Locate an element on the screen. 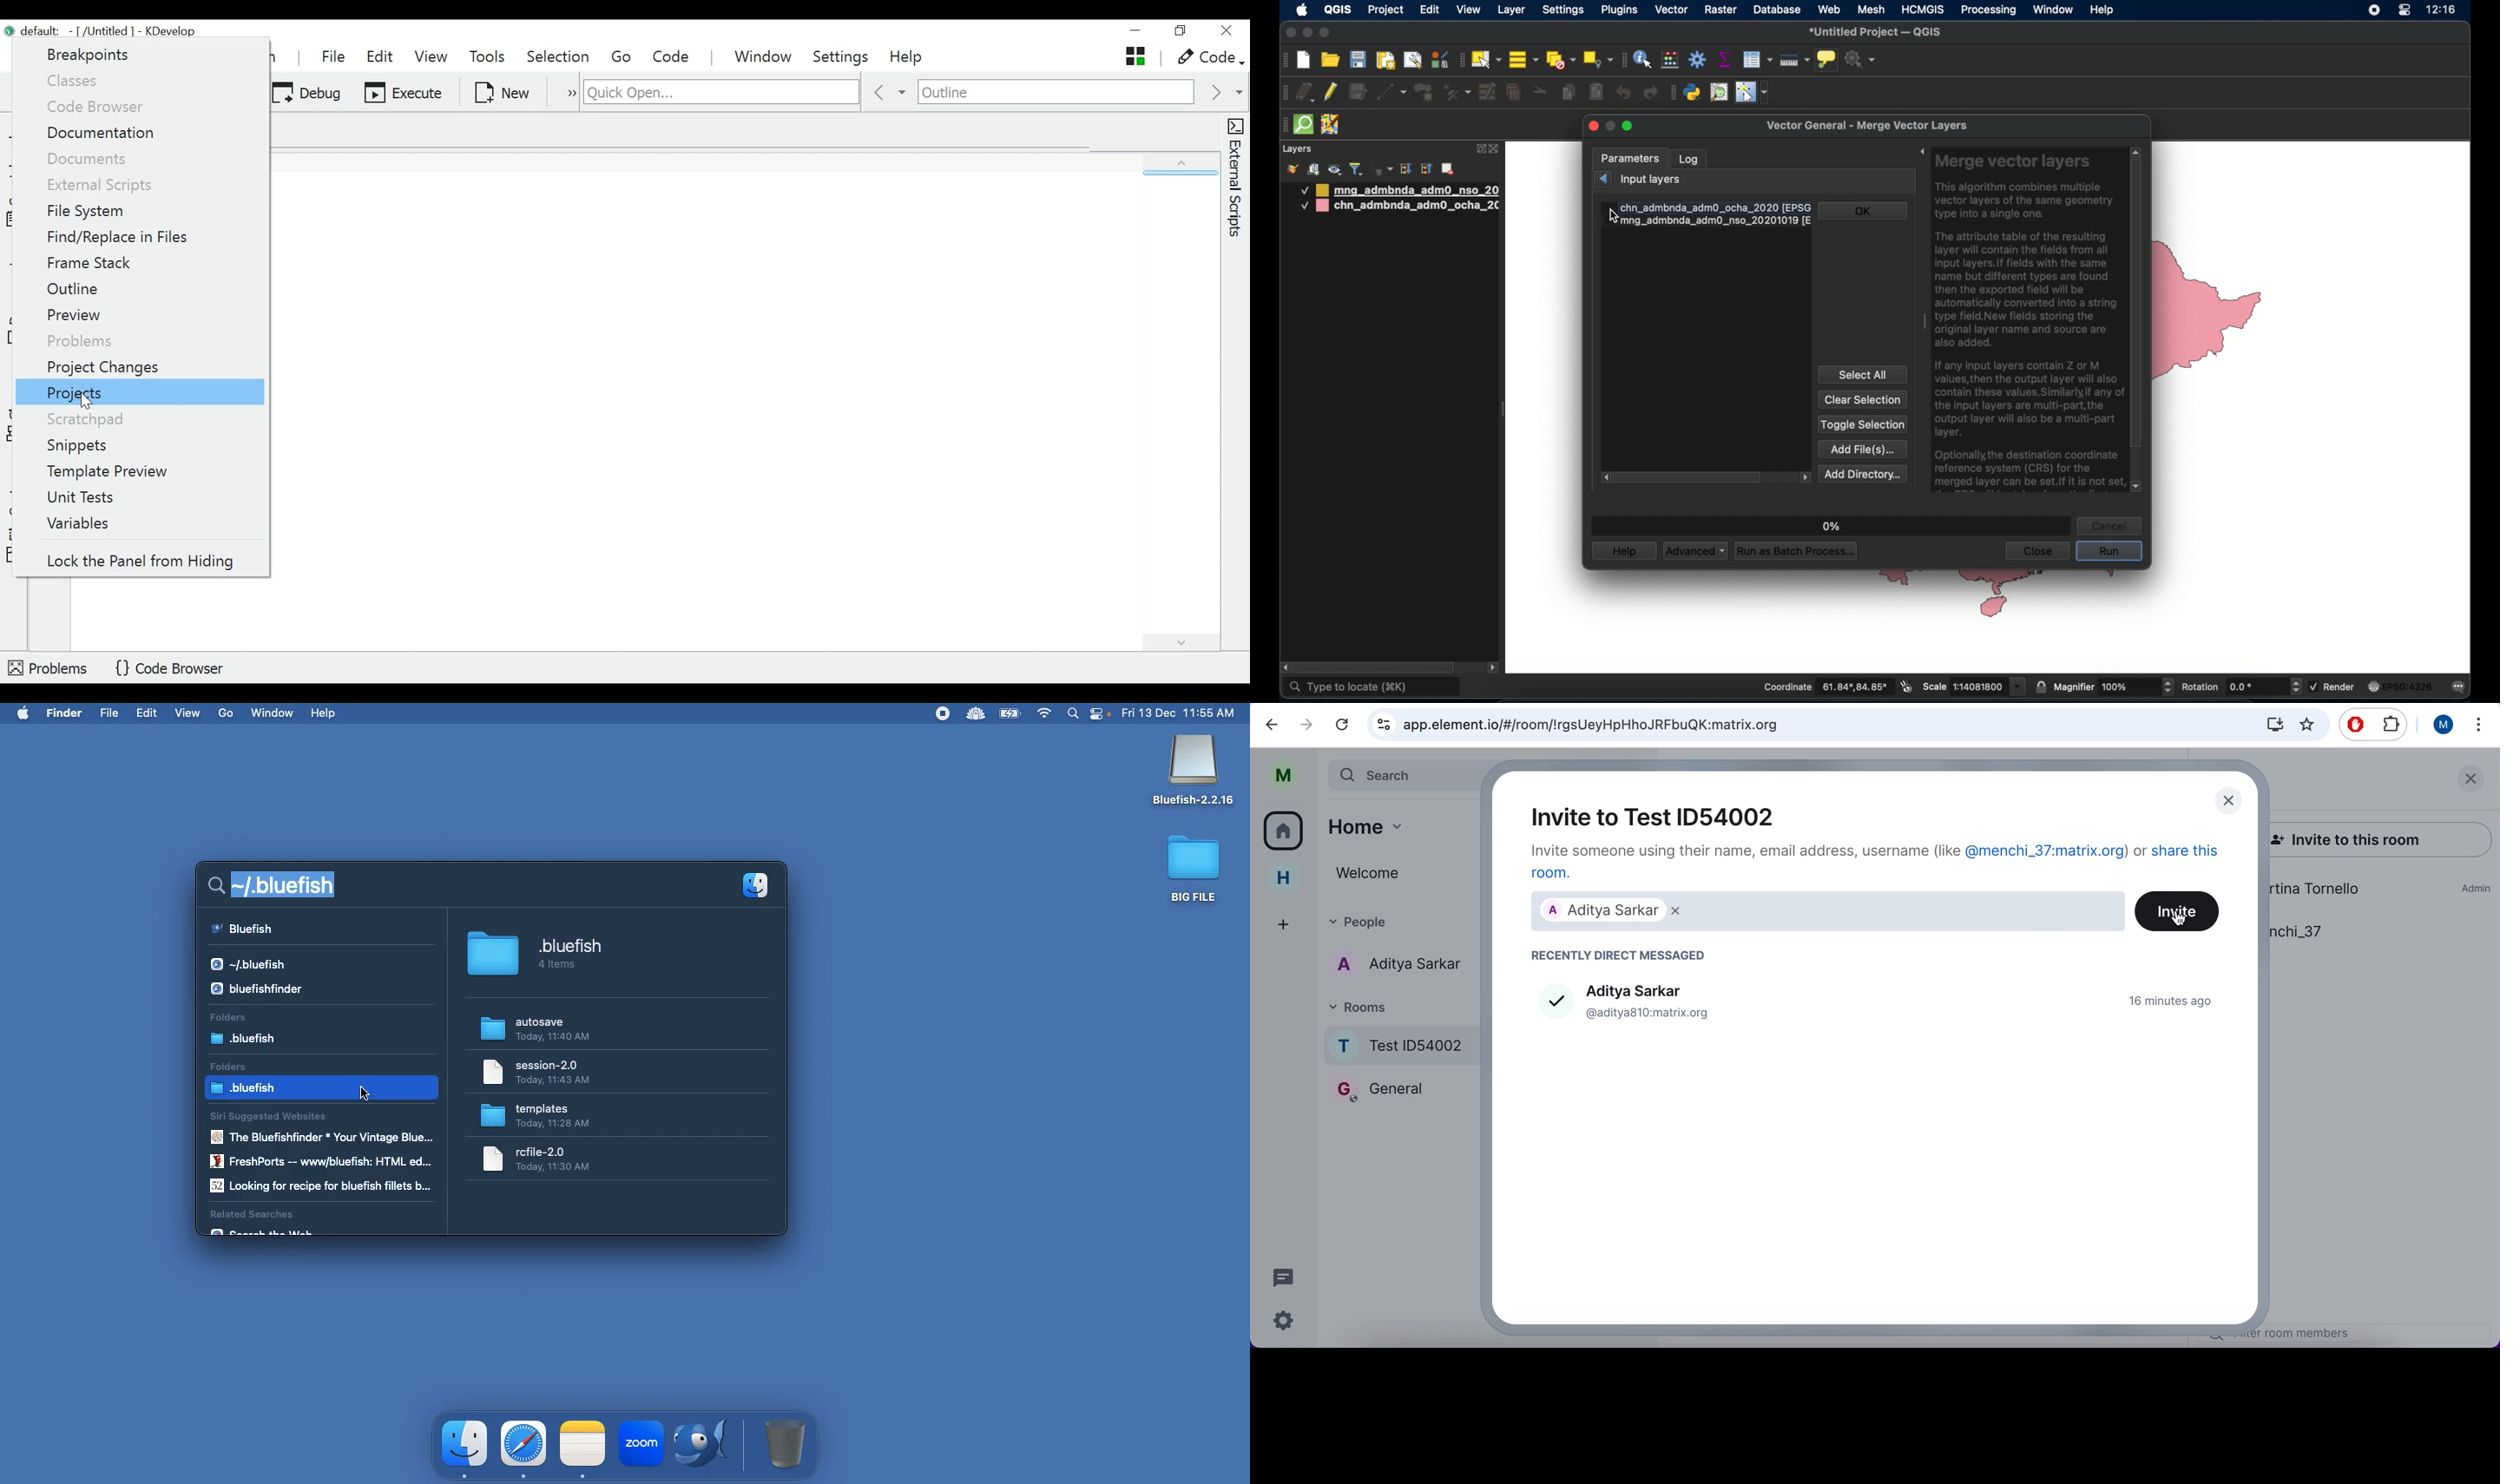  reload current page is located at coordinates (1341, 726).